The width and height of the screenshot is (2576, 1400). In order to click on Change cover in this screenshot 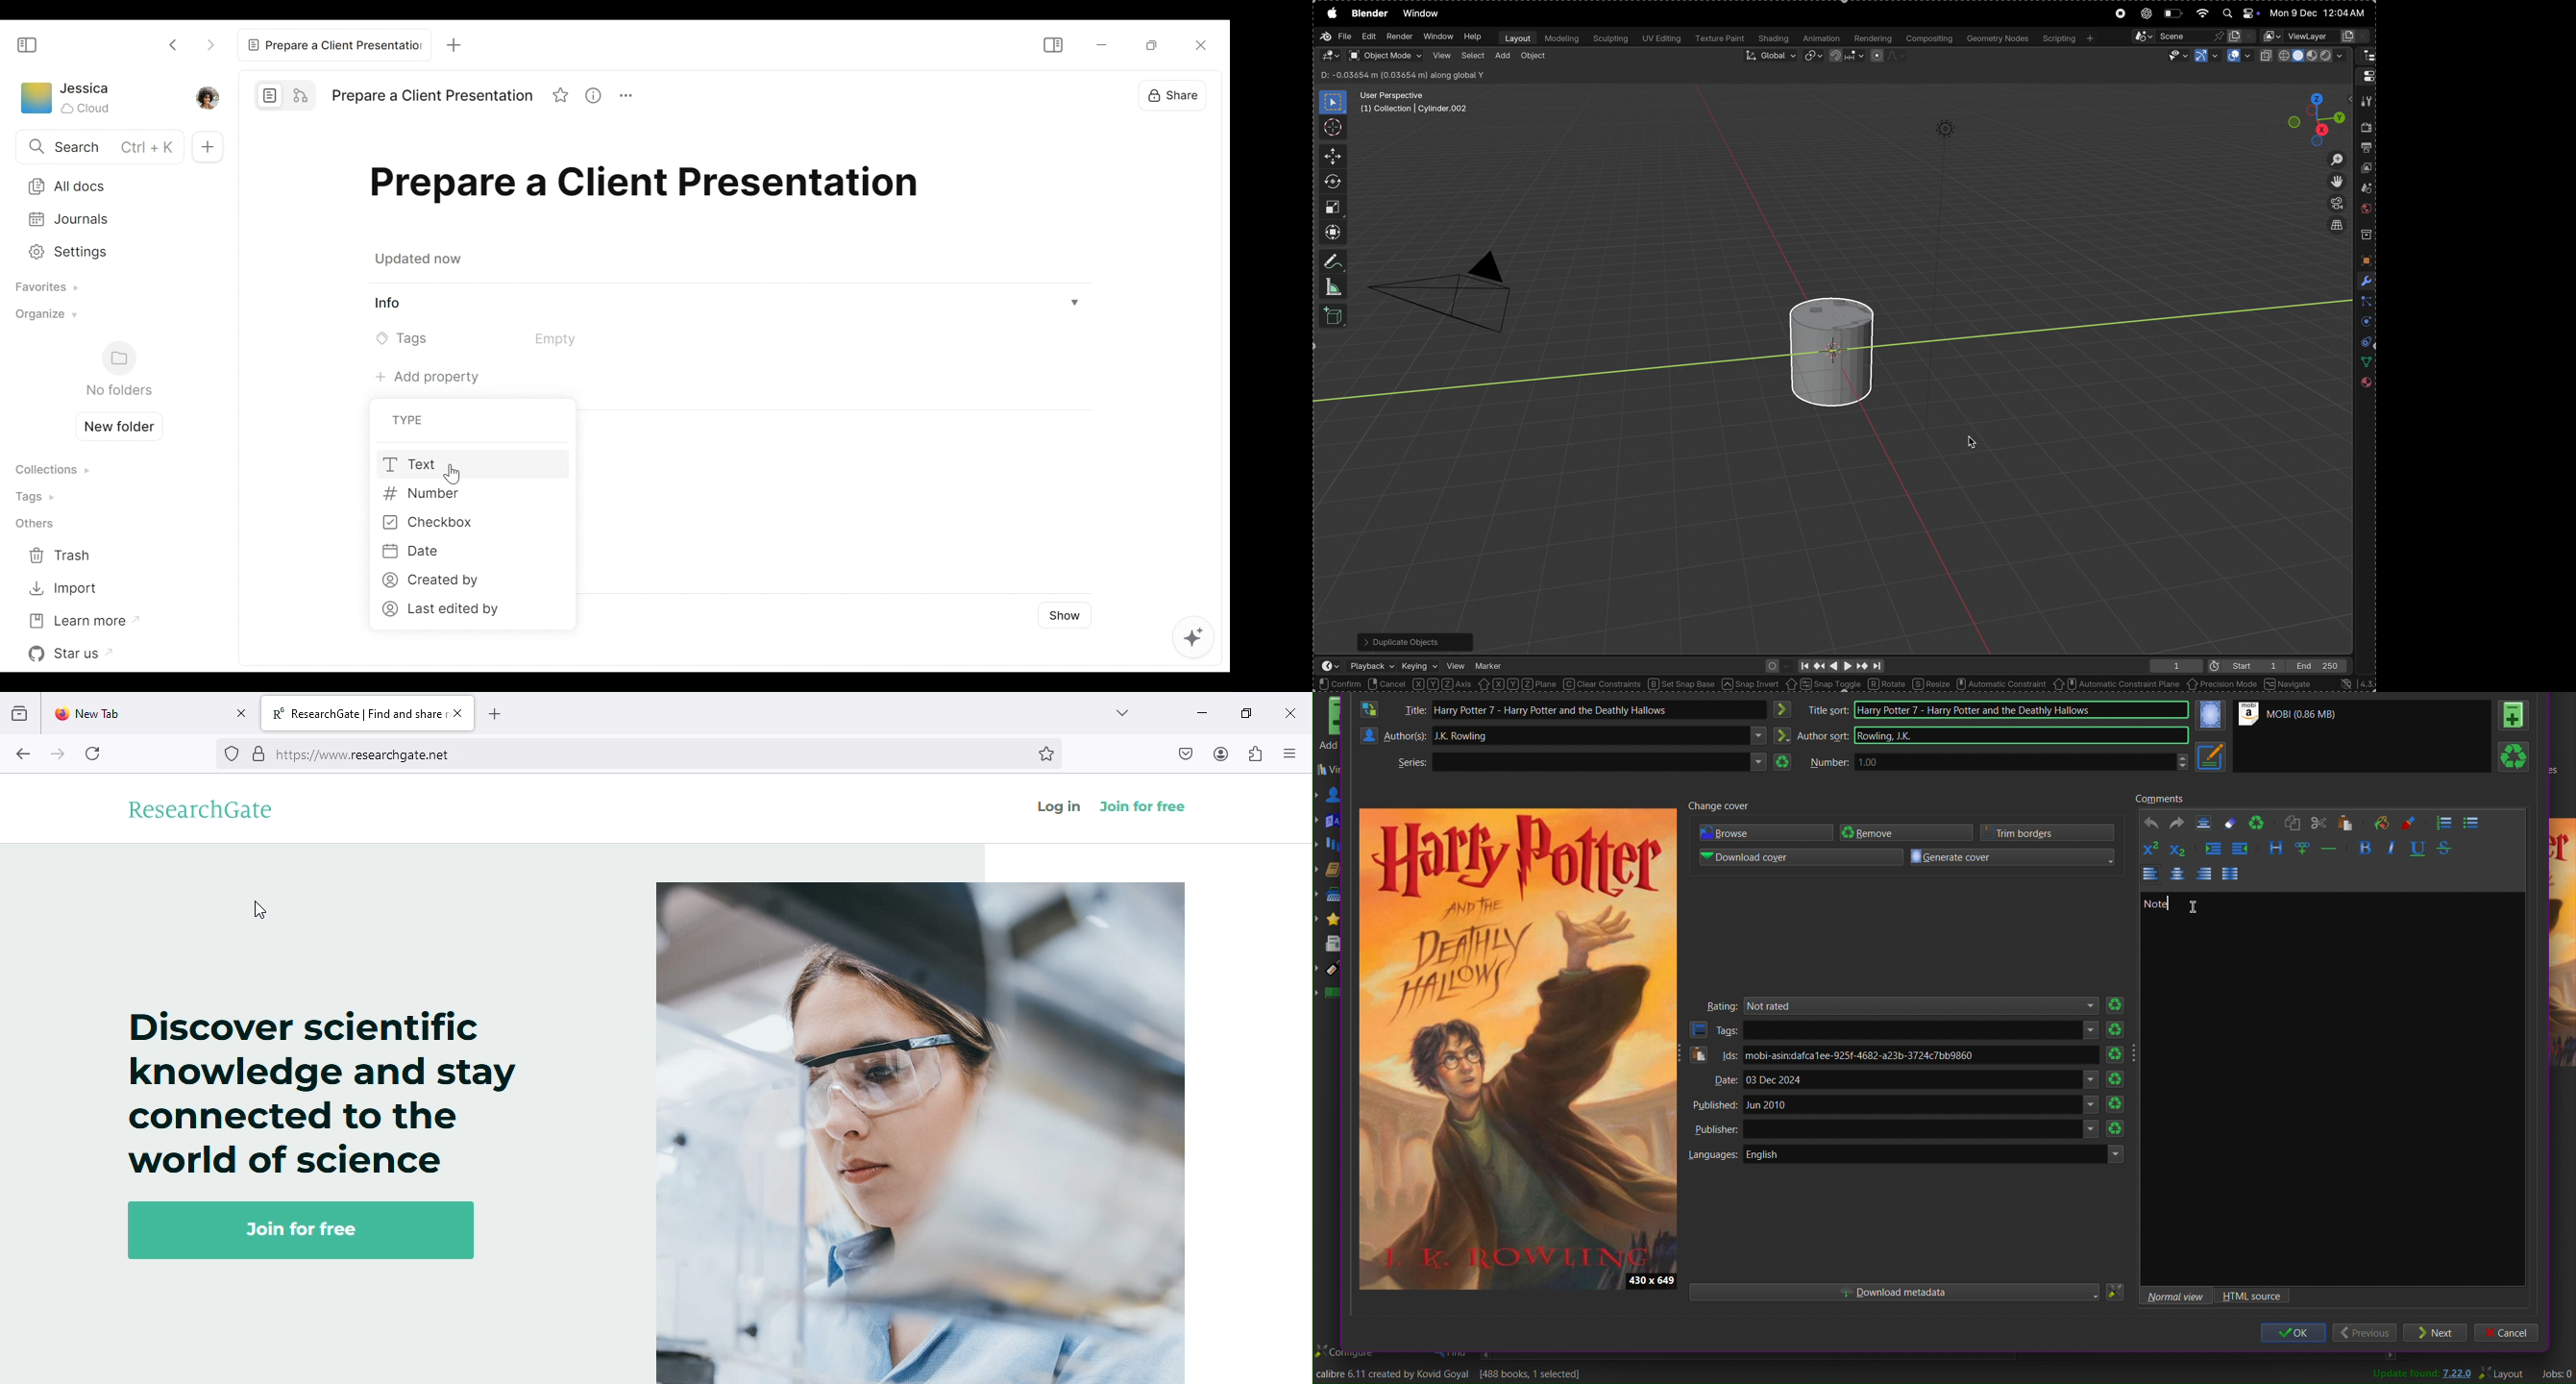, I will do `click(1717, 809)`.